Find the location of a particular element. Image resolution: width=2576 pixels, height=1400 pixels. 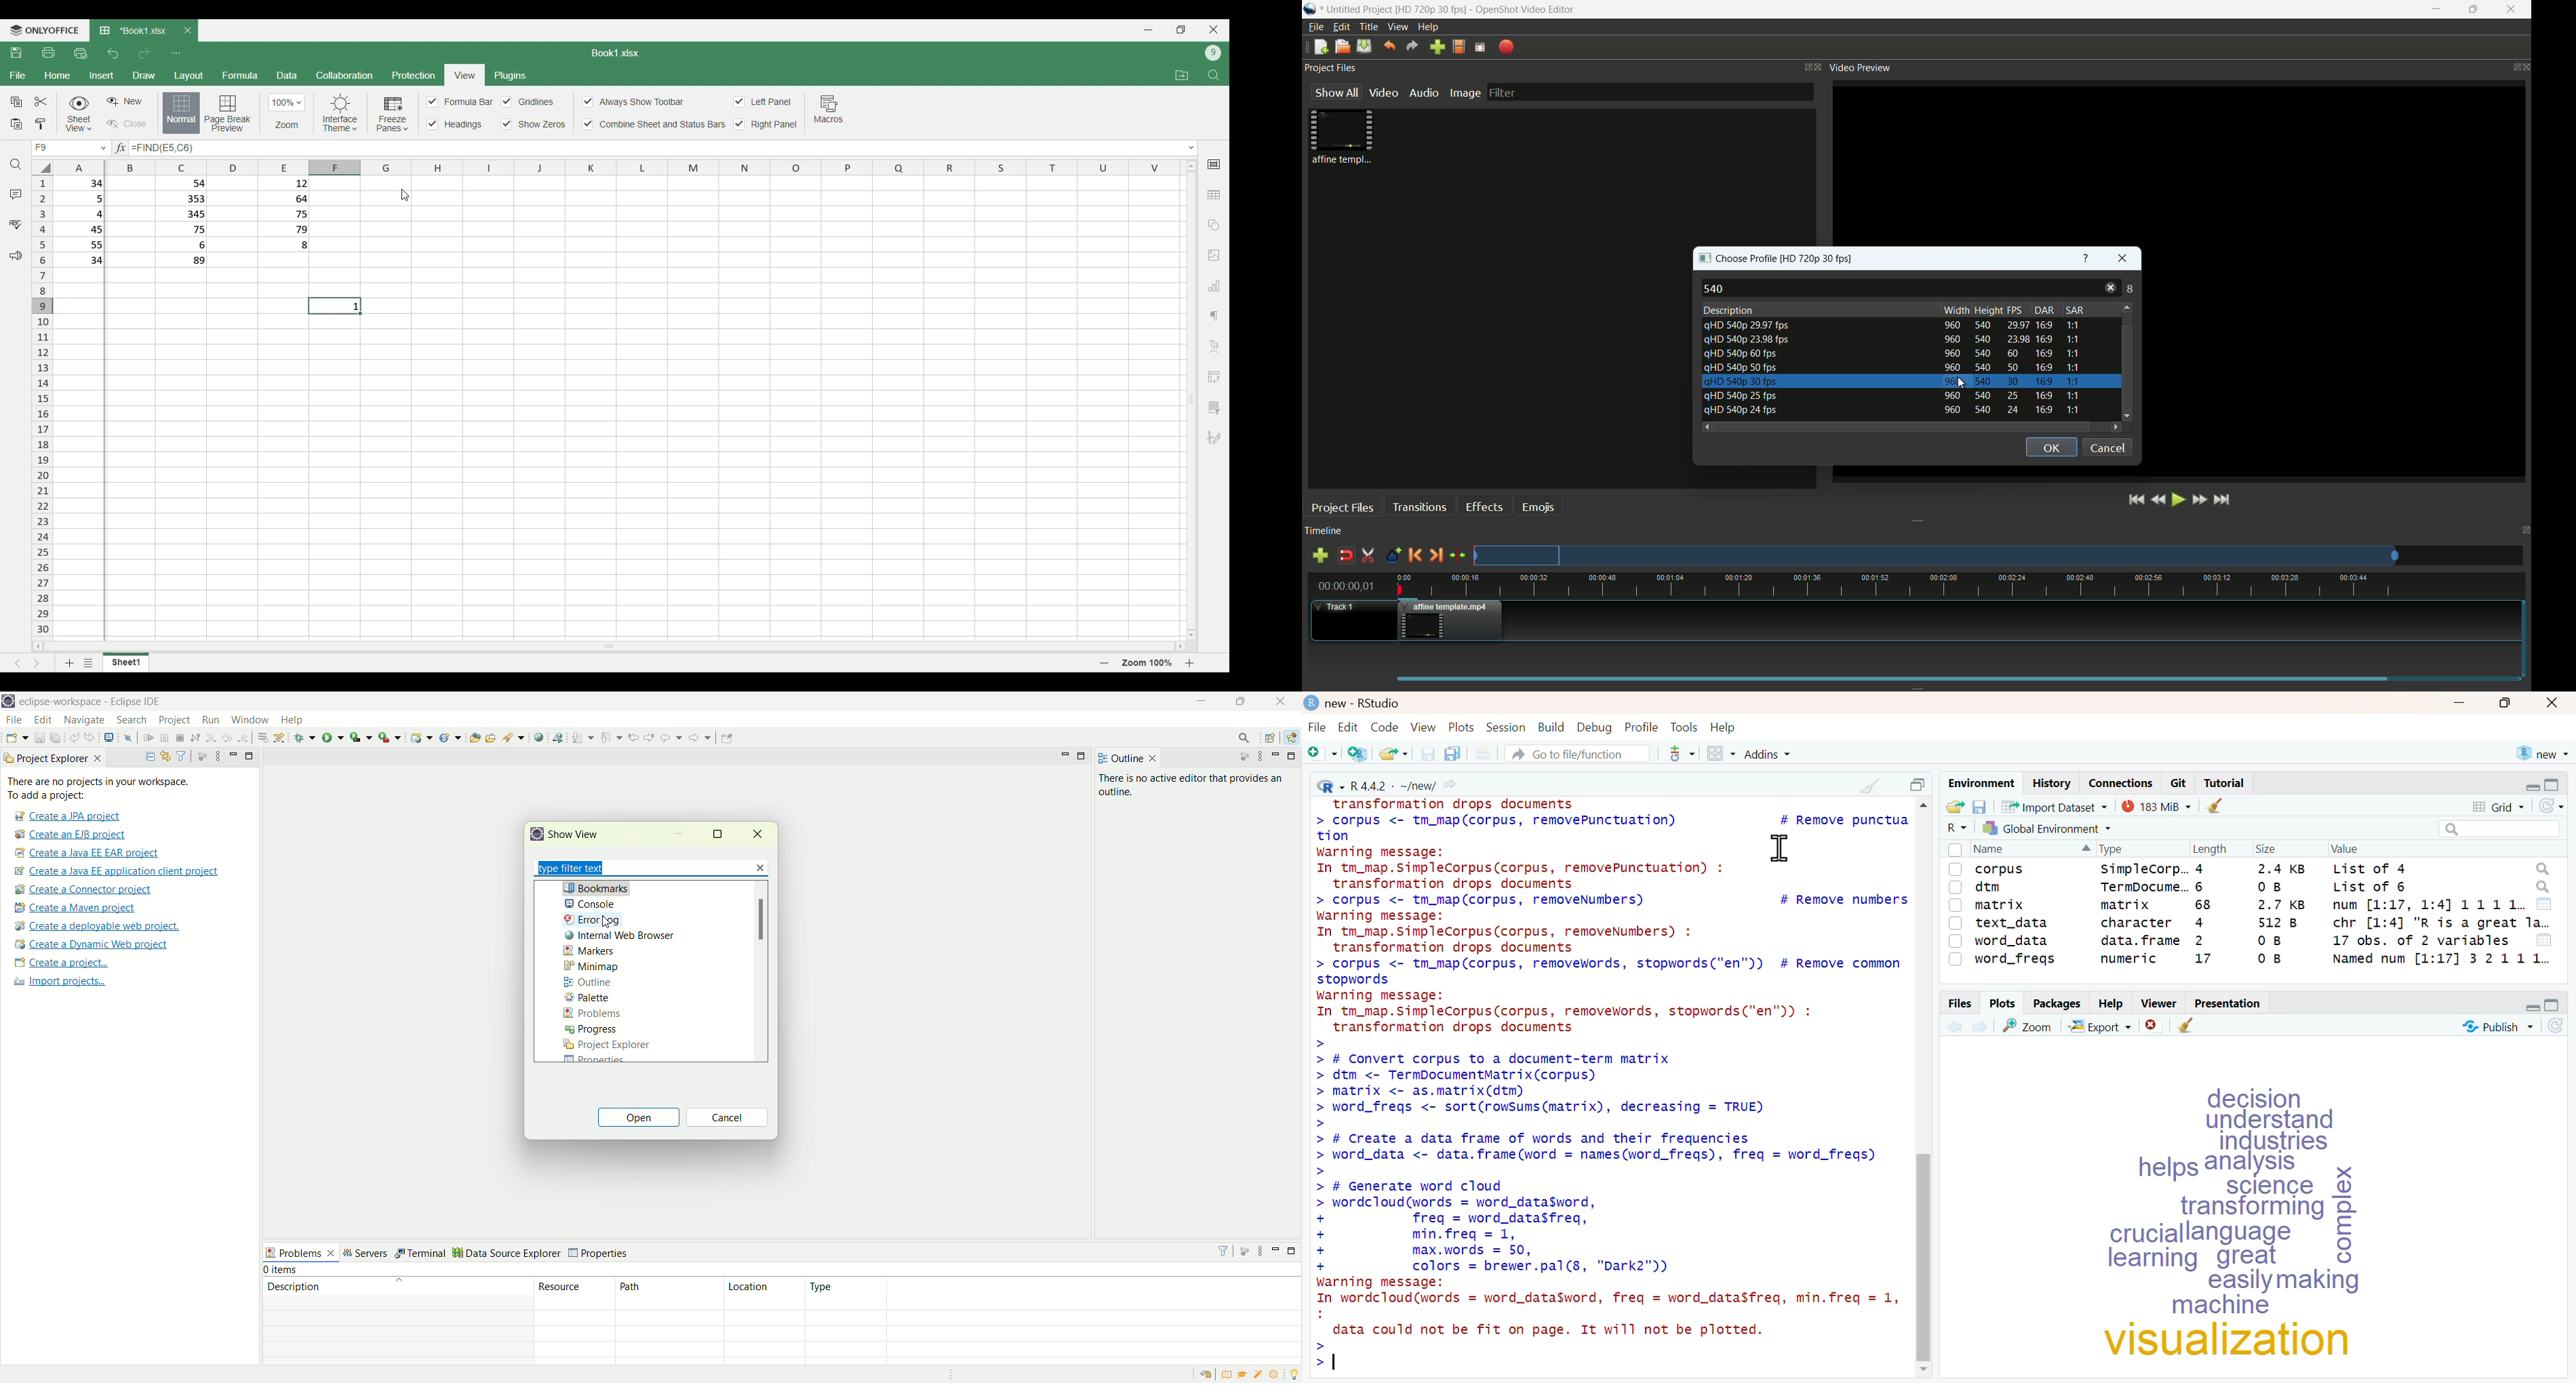

full screen is located at coordinates (2554, 785).